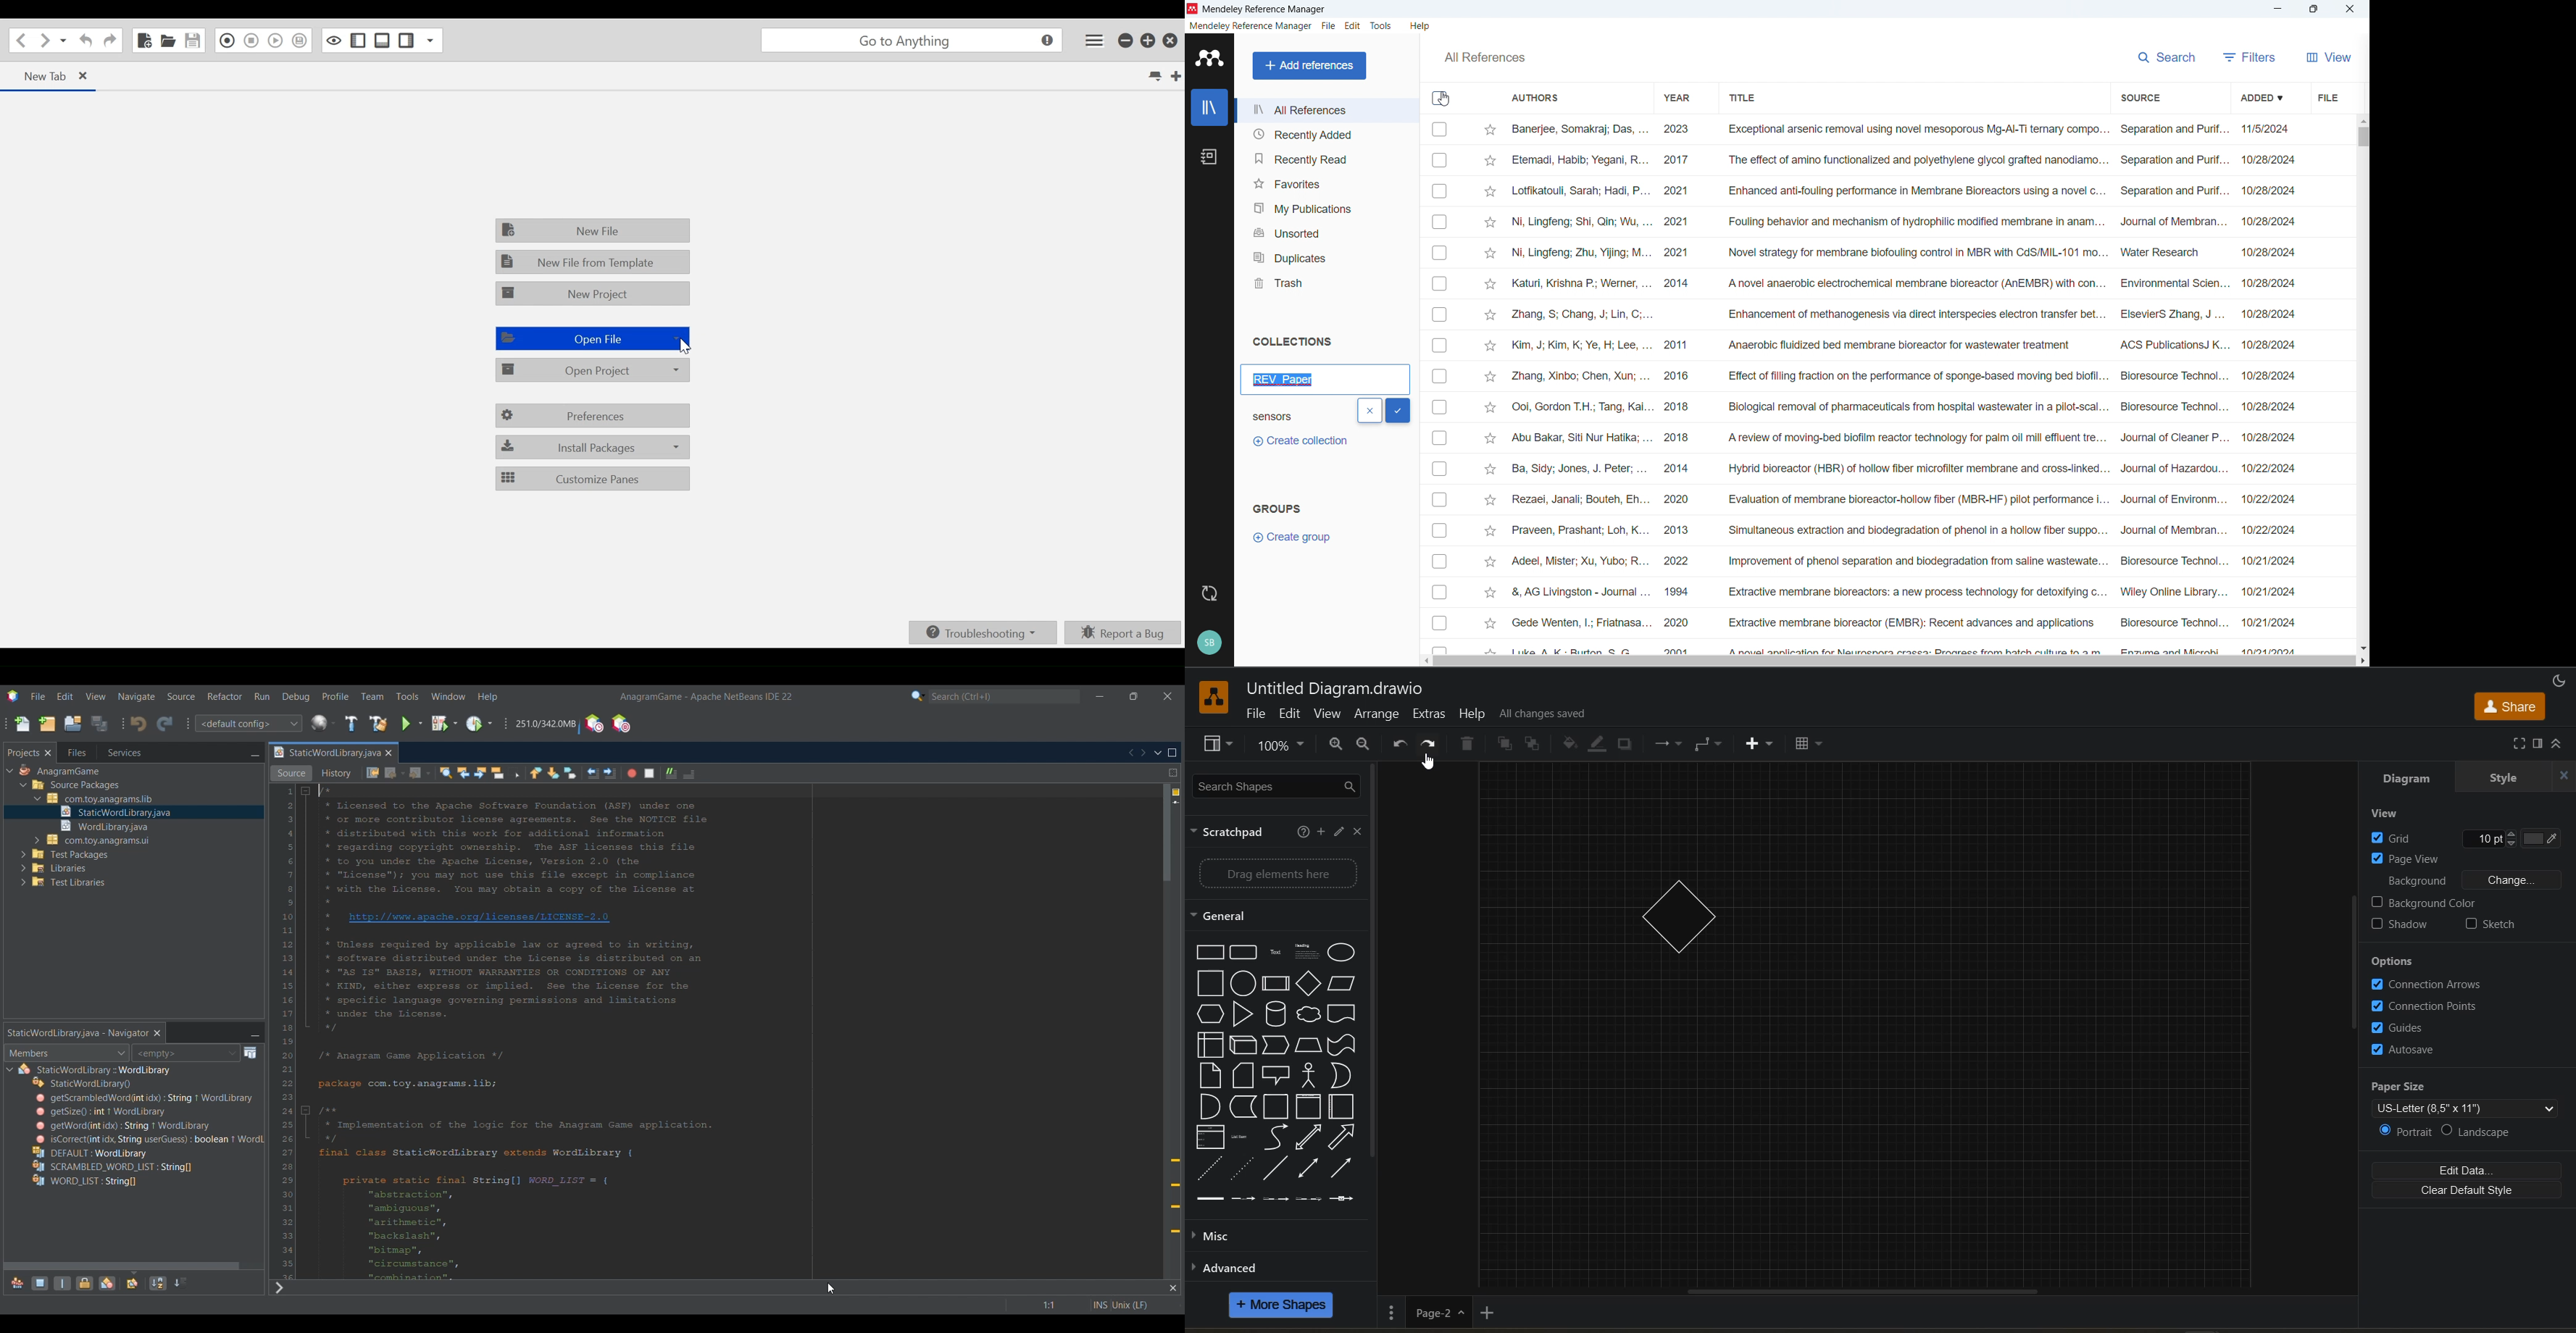  What do you see at coordinates (2316, 9) in the screenshot?
I see `maximise ` at bounding box center [2316, 9].